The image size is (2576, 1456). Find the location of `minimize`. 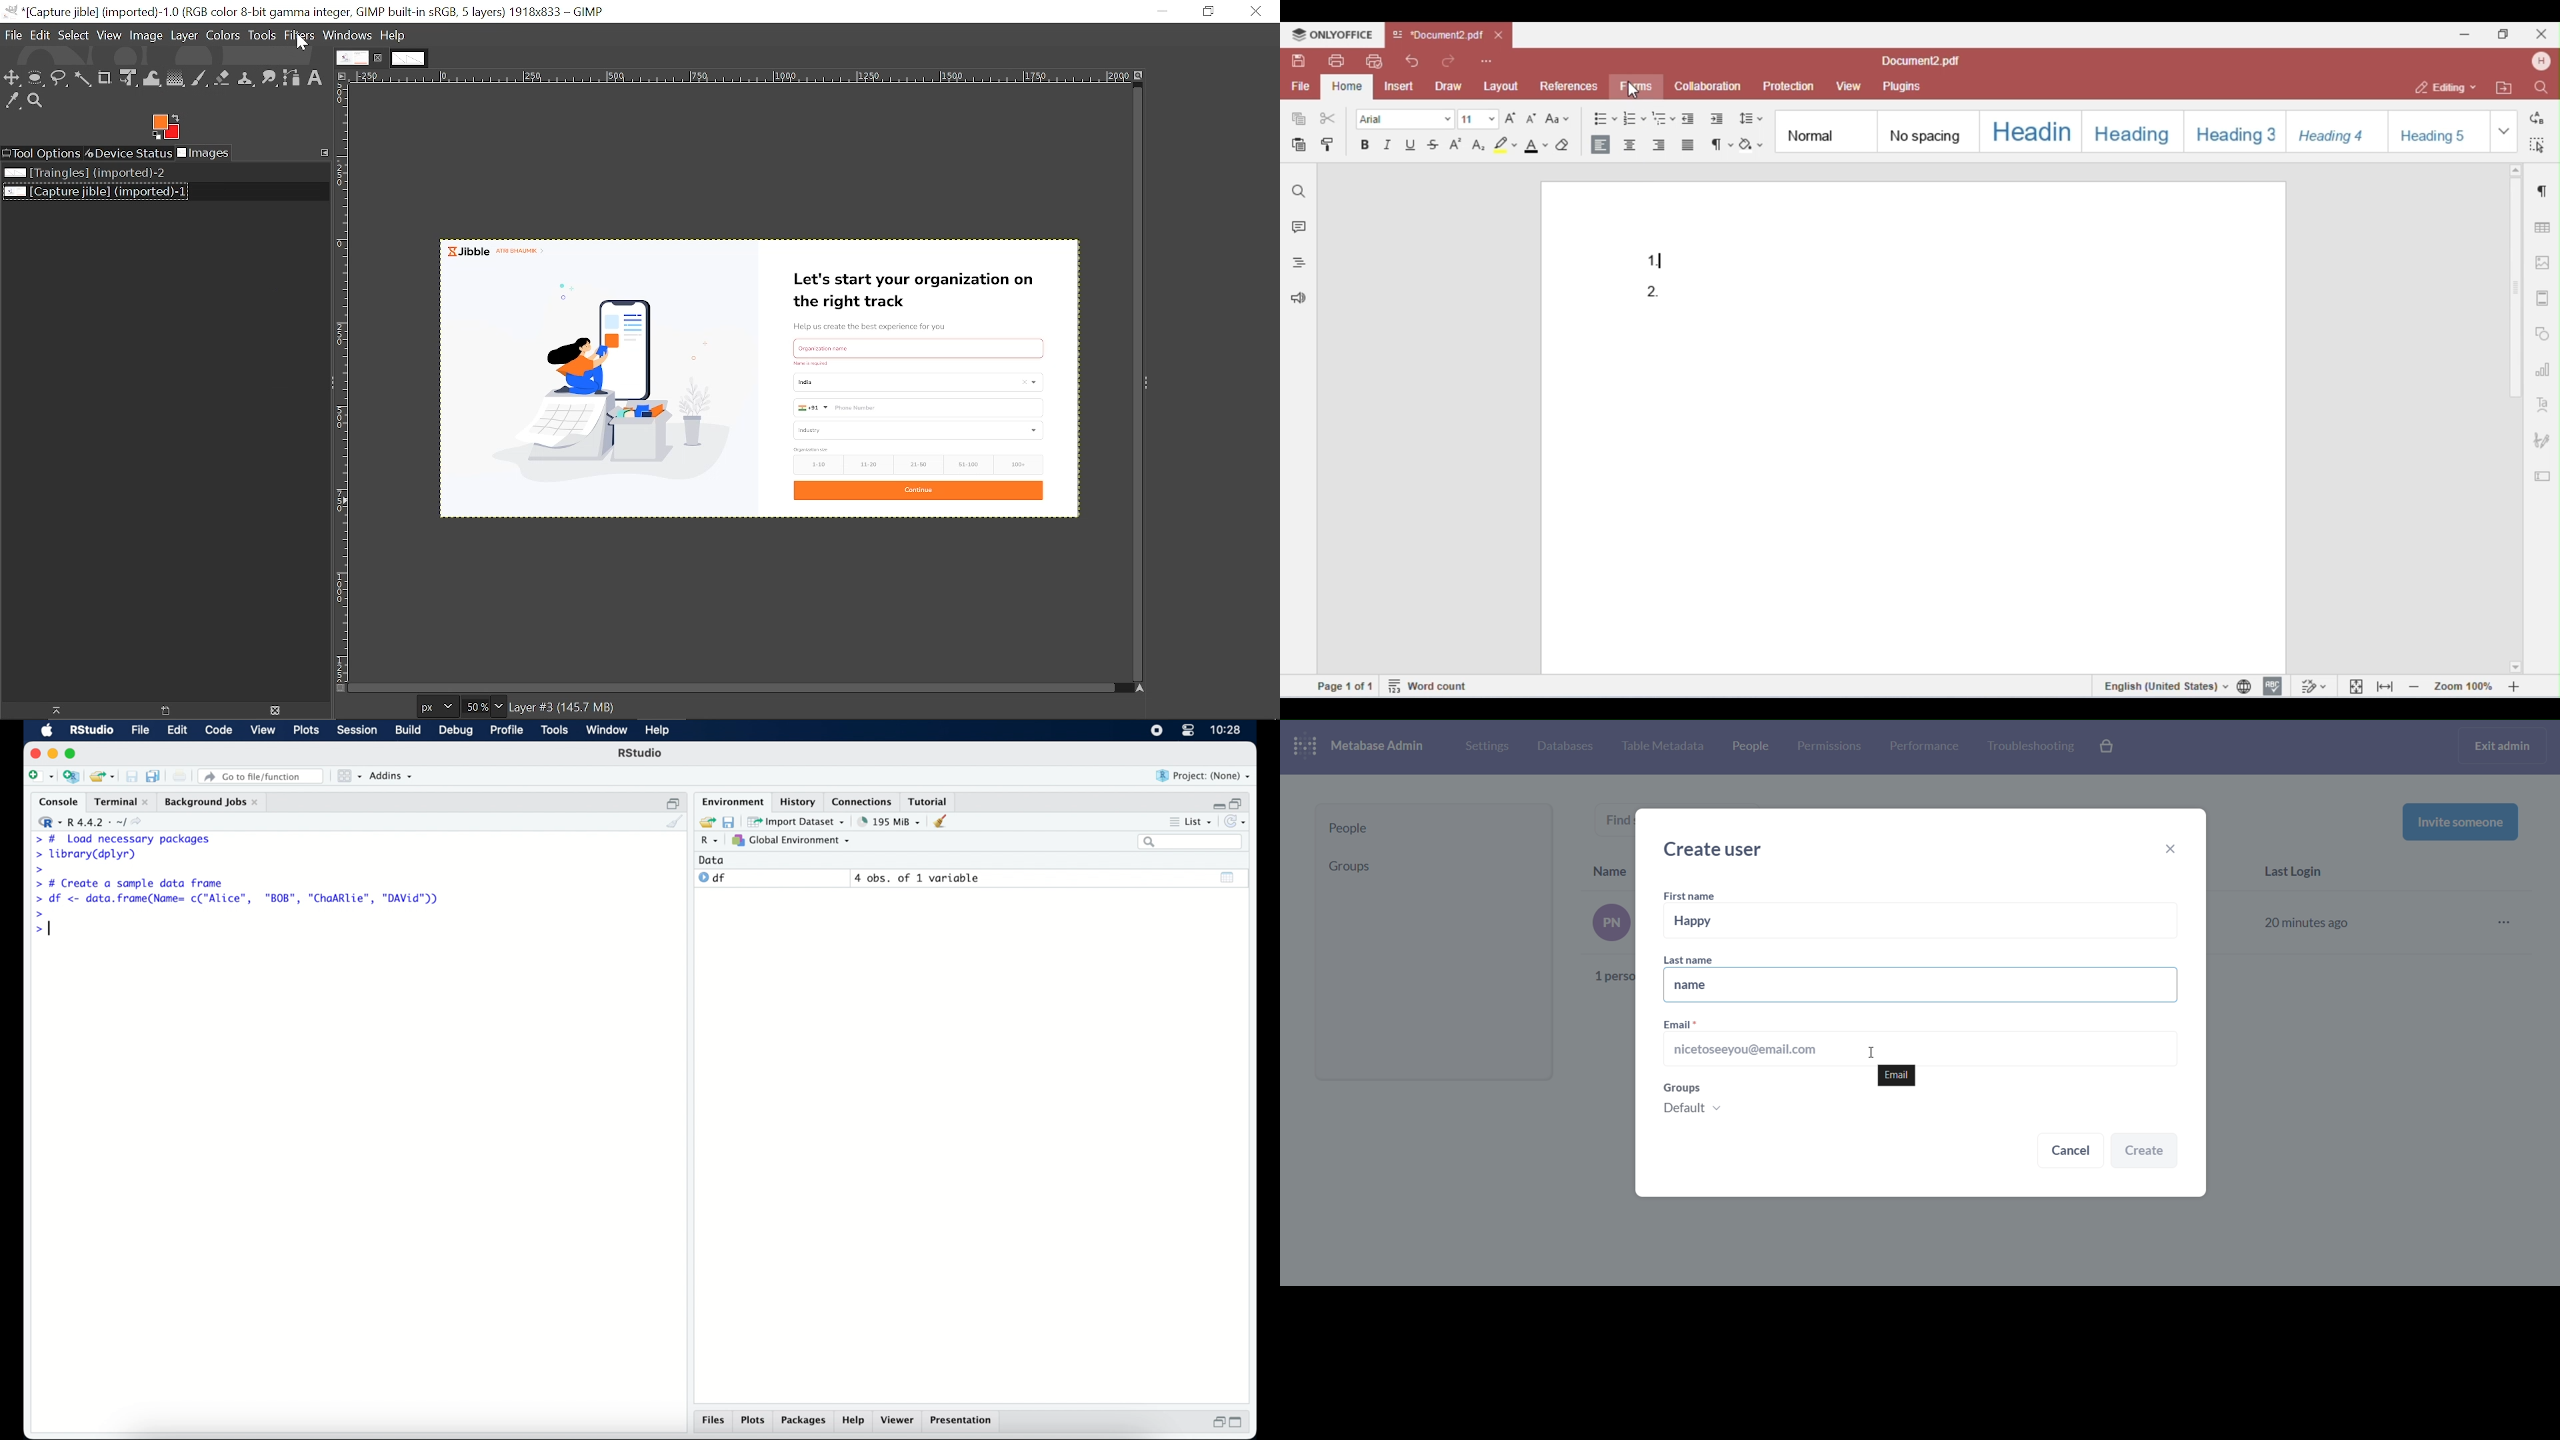

minimize is located at coordinates (53, 753).